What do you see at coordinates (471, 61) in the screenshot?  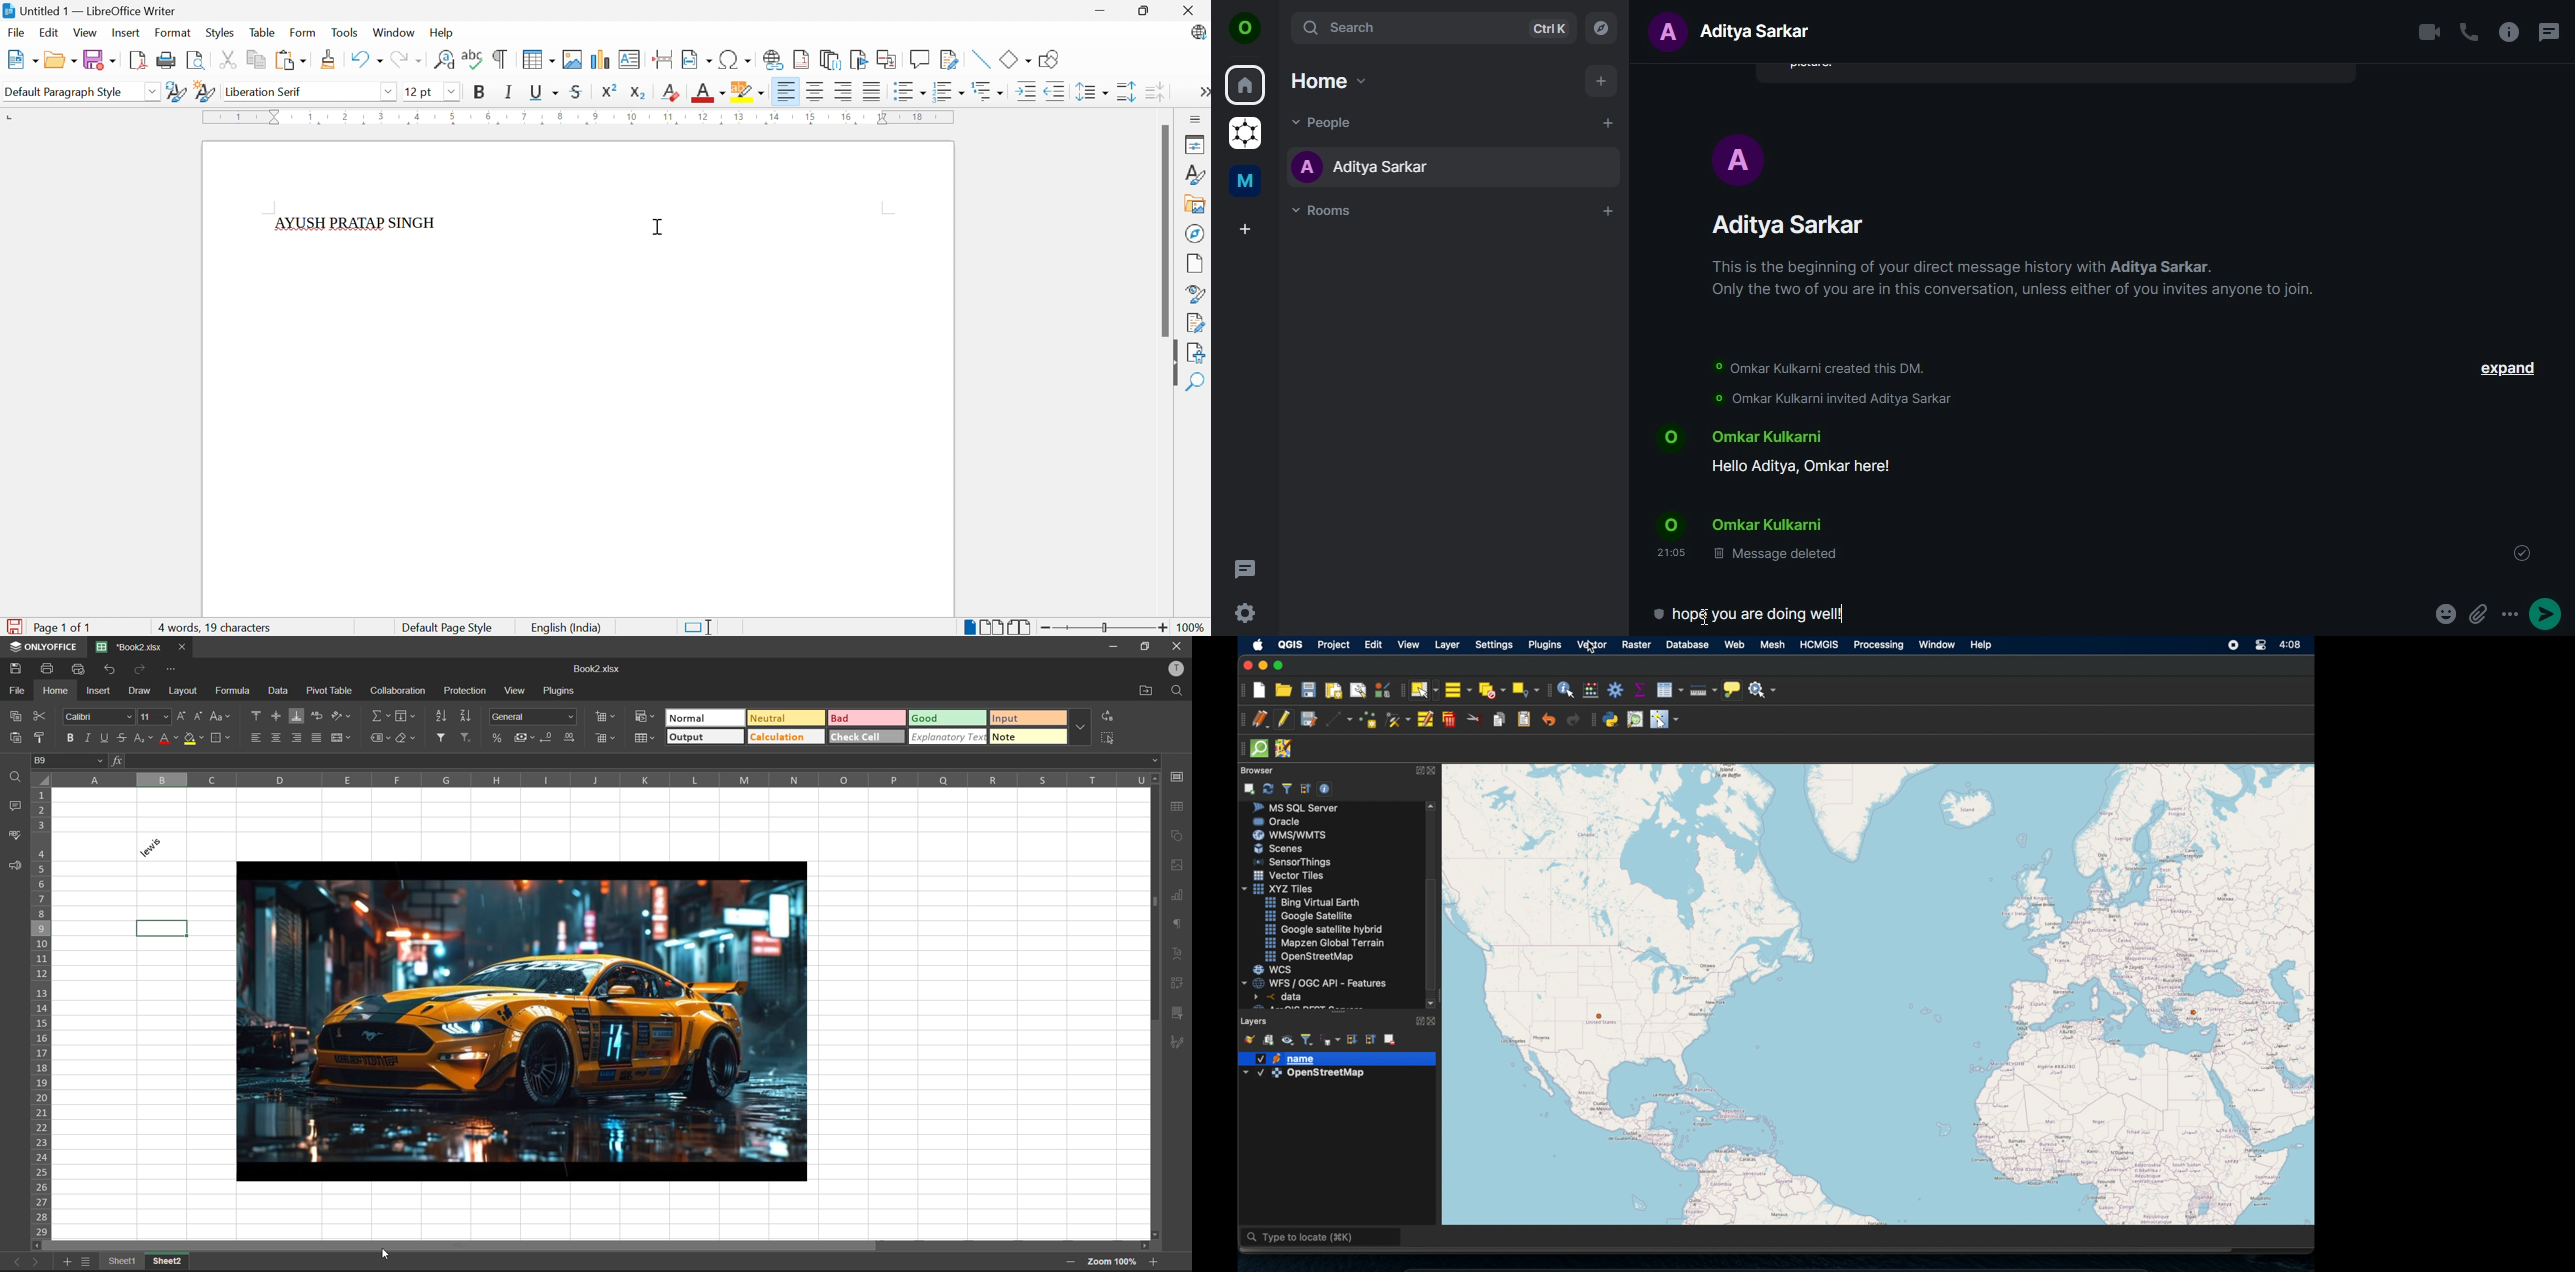 I see `Check Spelling` at bounding box center [471, 61].